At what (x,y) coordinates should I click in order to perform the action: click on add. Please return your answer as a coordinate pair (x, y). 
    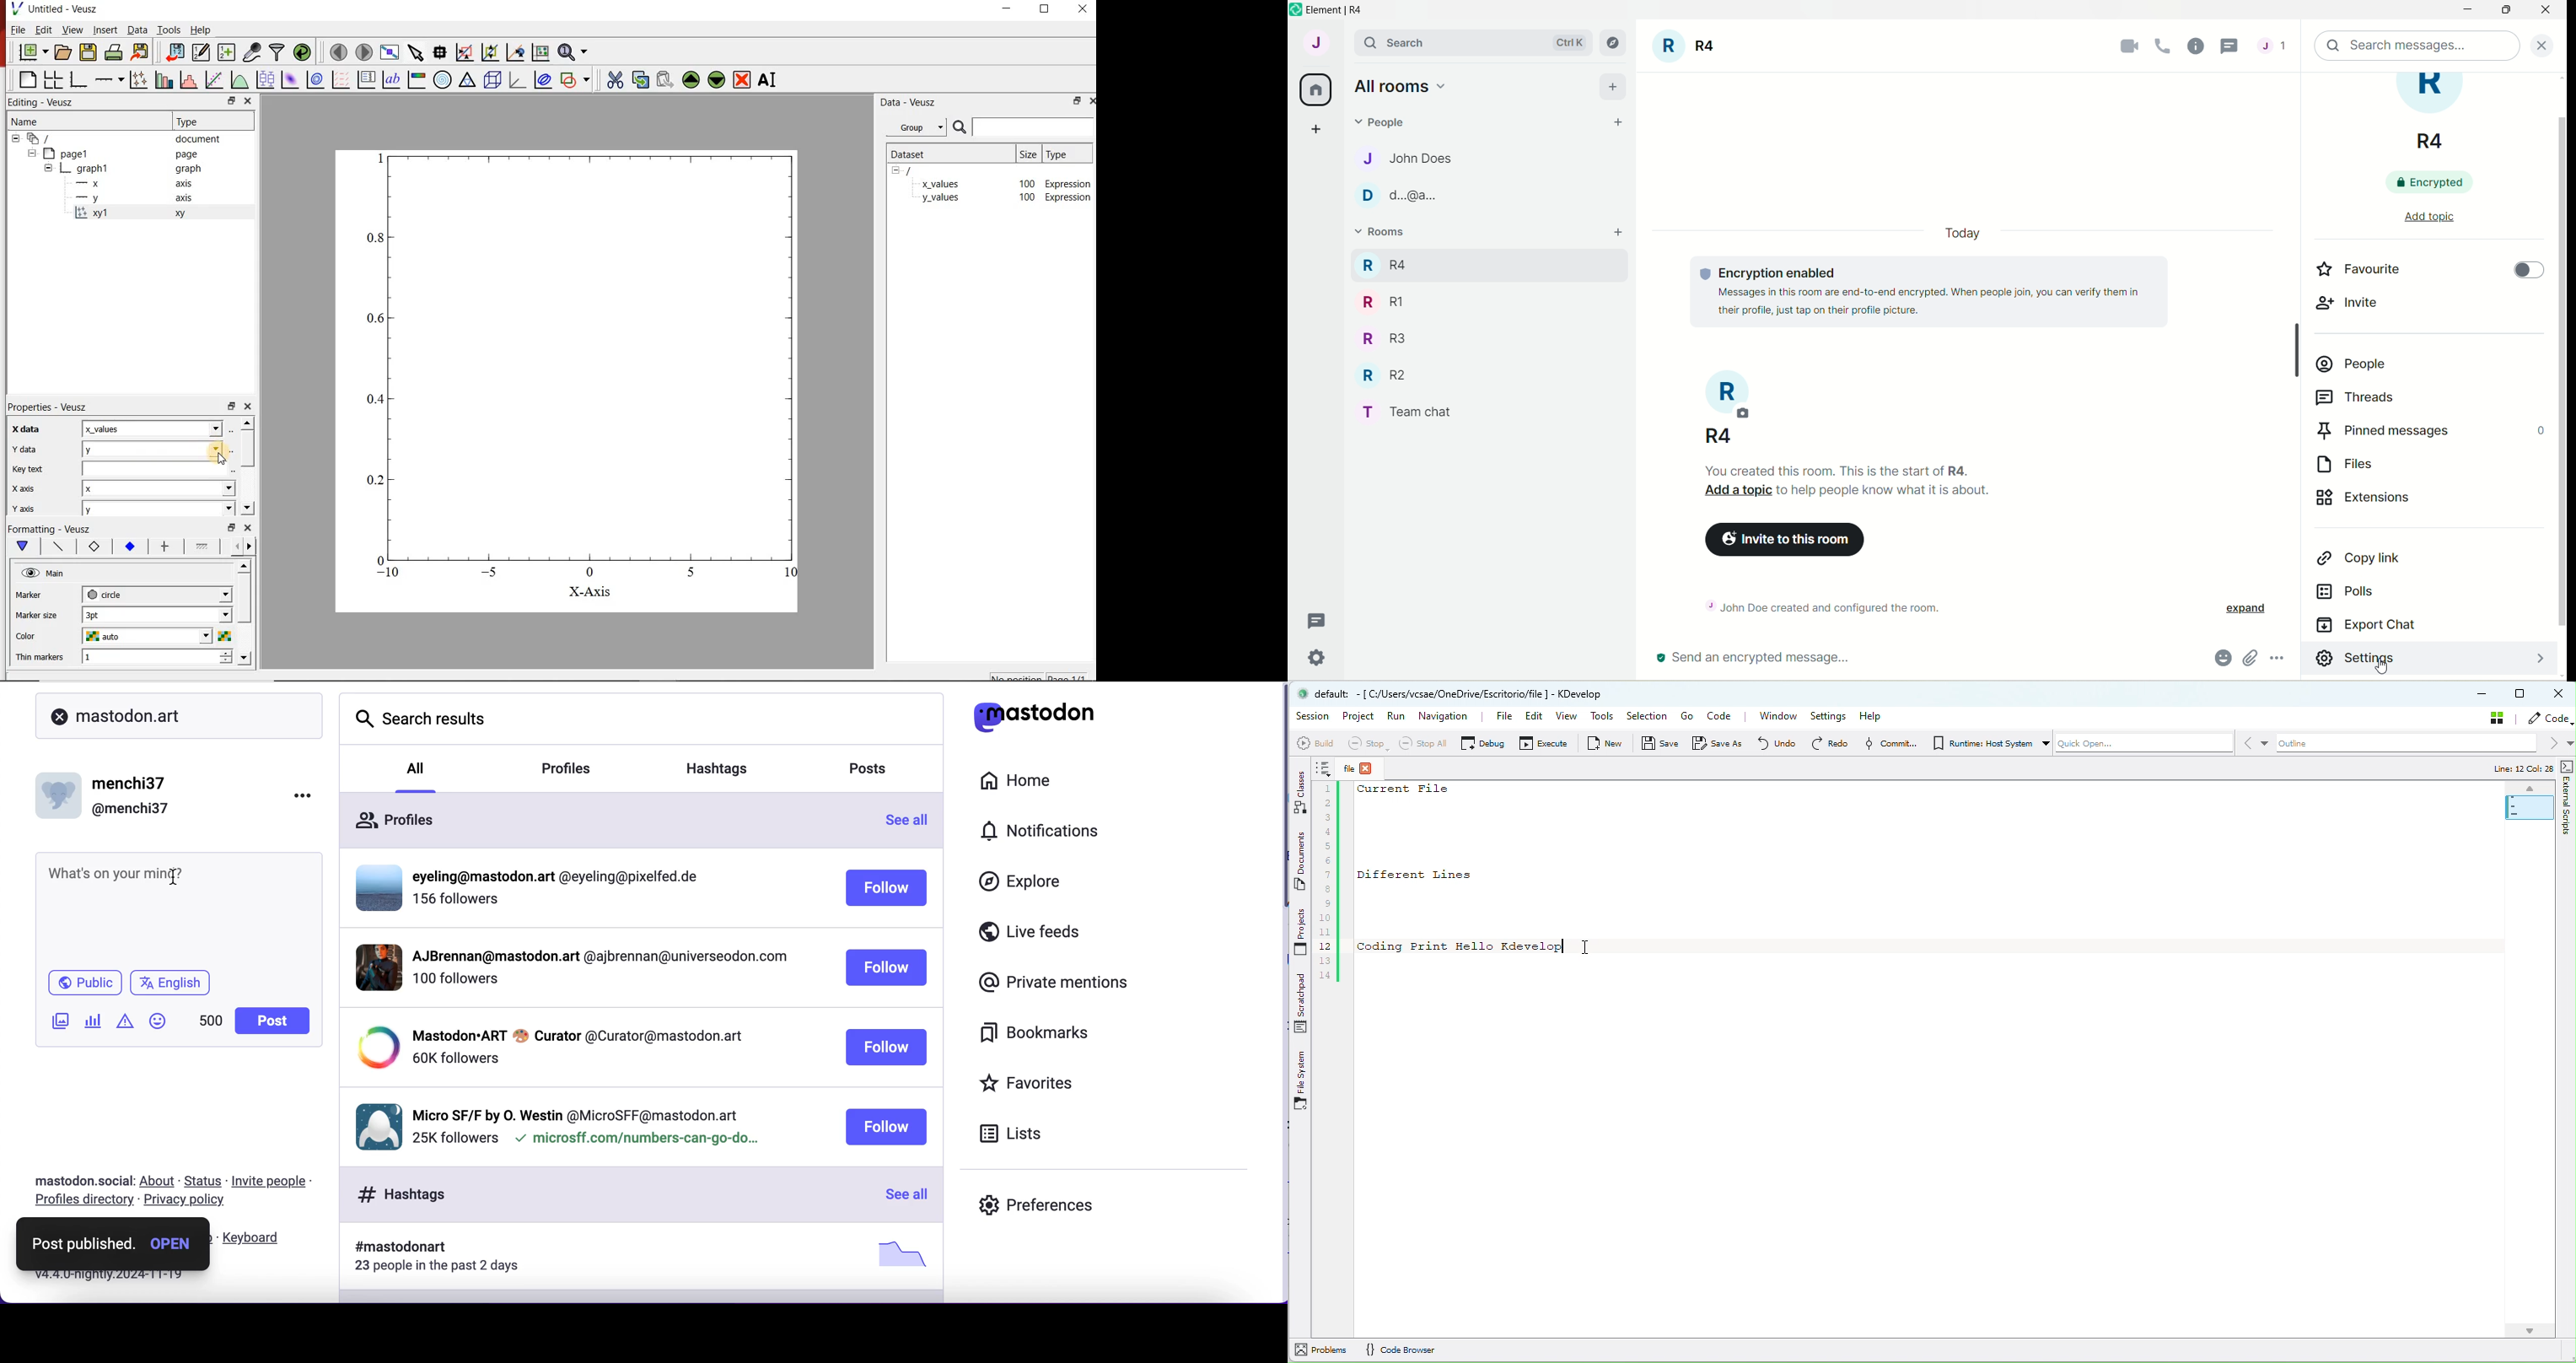
    Looking at the image, I should click on (1620, 233).